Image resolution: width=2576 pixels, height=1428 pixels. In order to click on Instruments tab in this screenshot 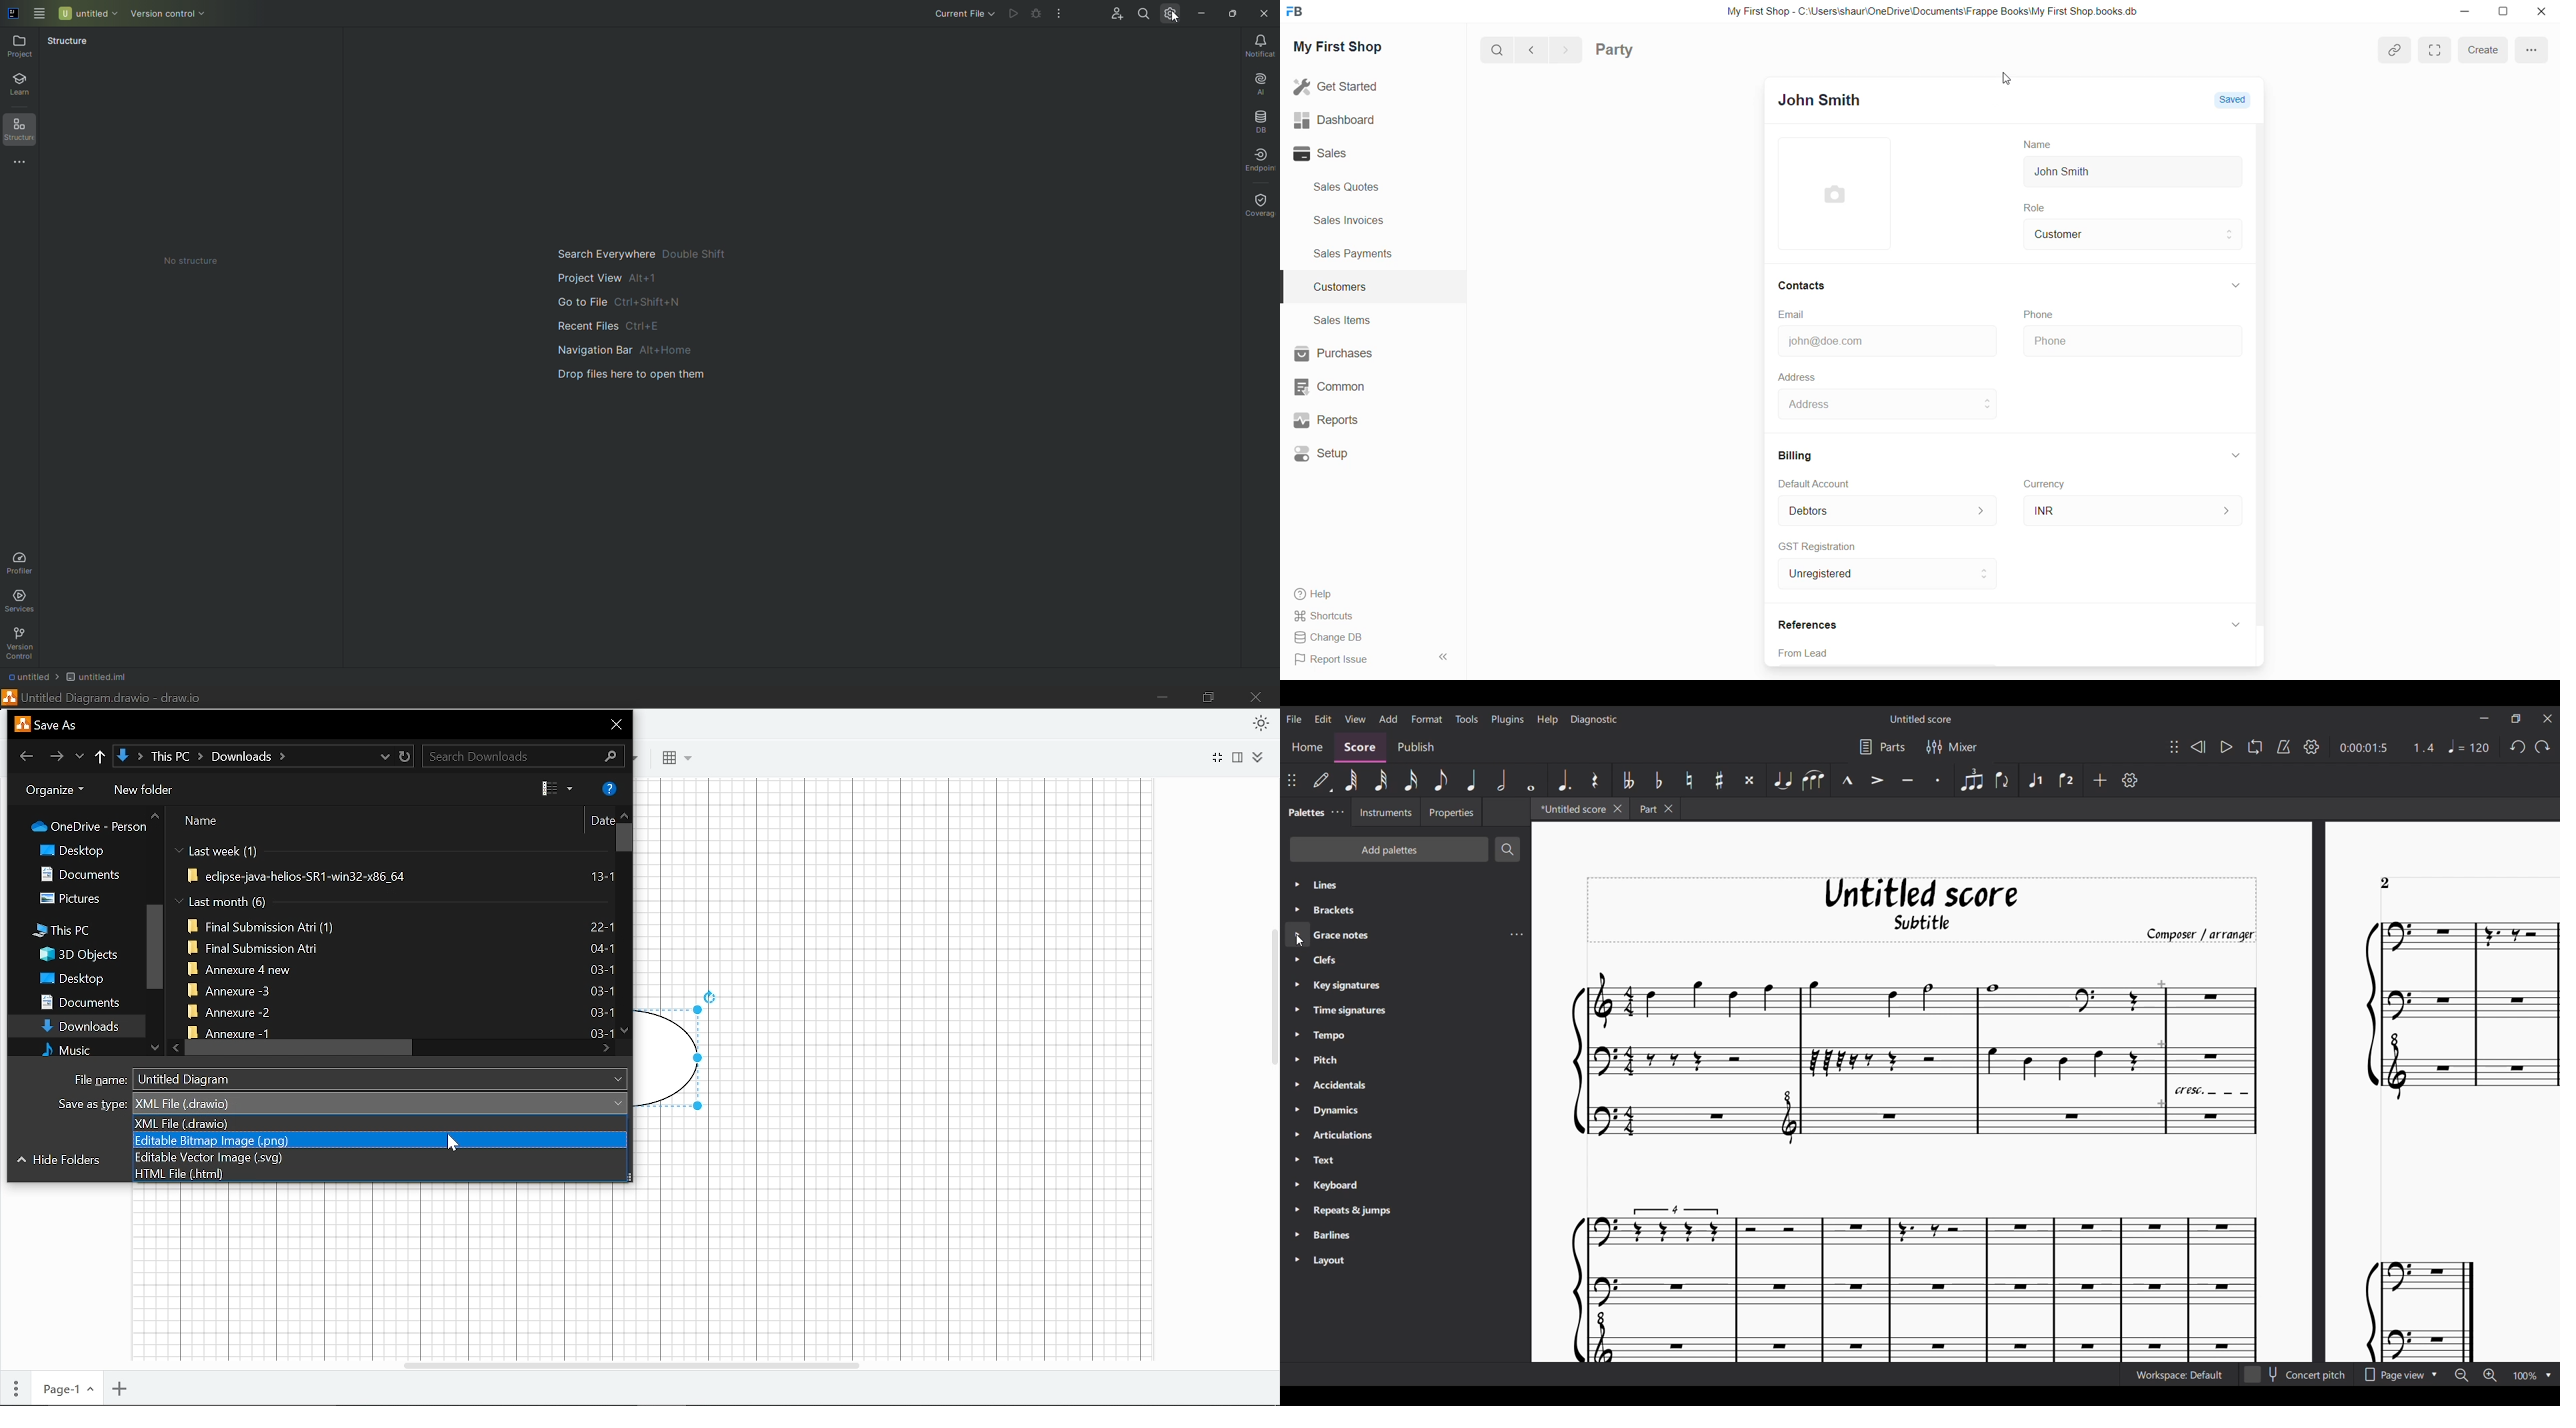, I will do `click(1385, 811)`.